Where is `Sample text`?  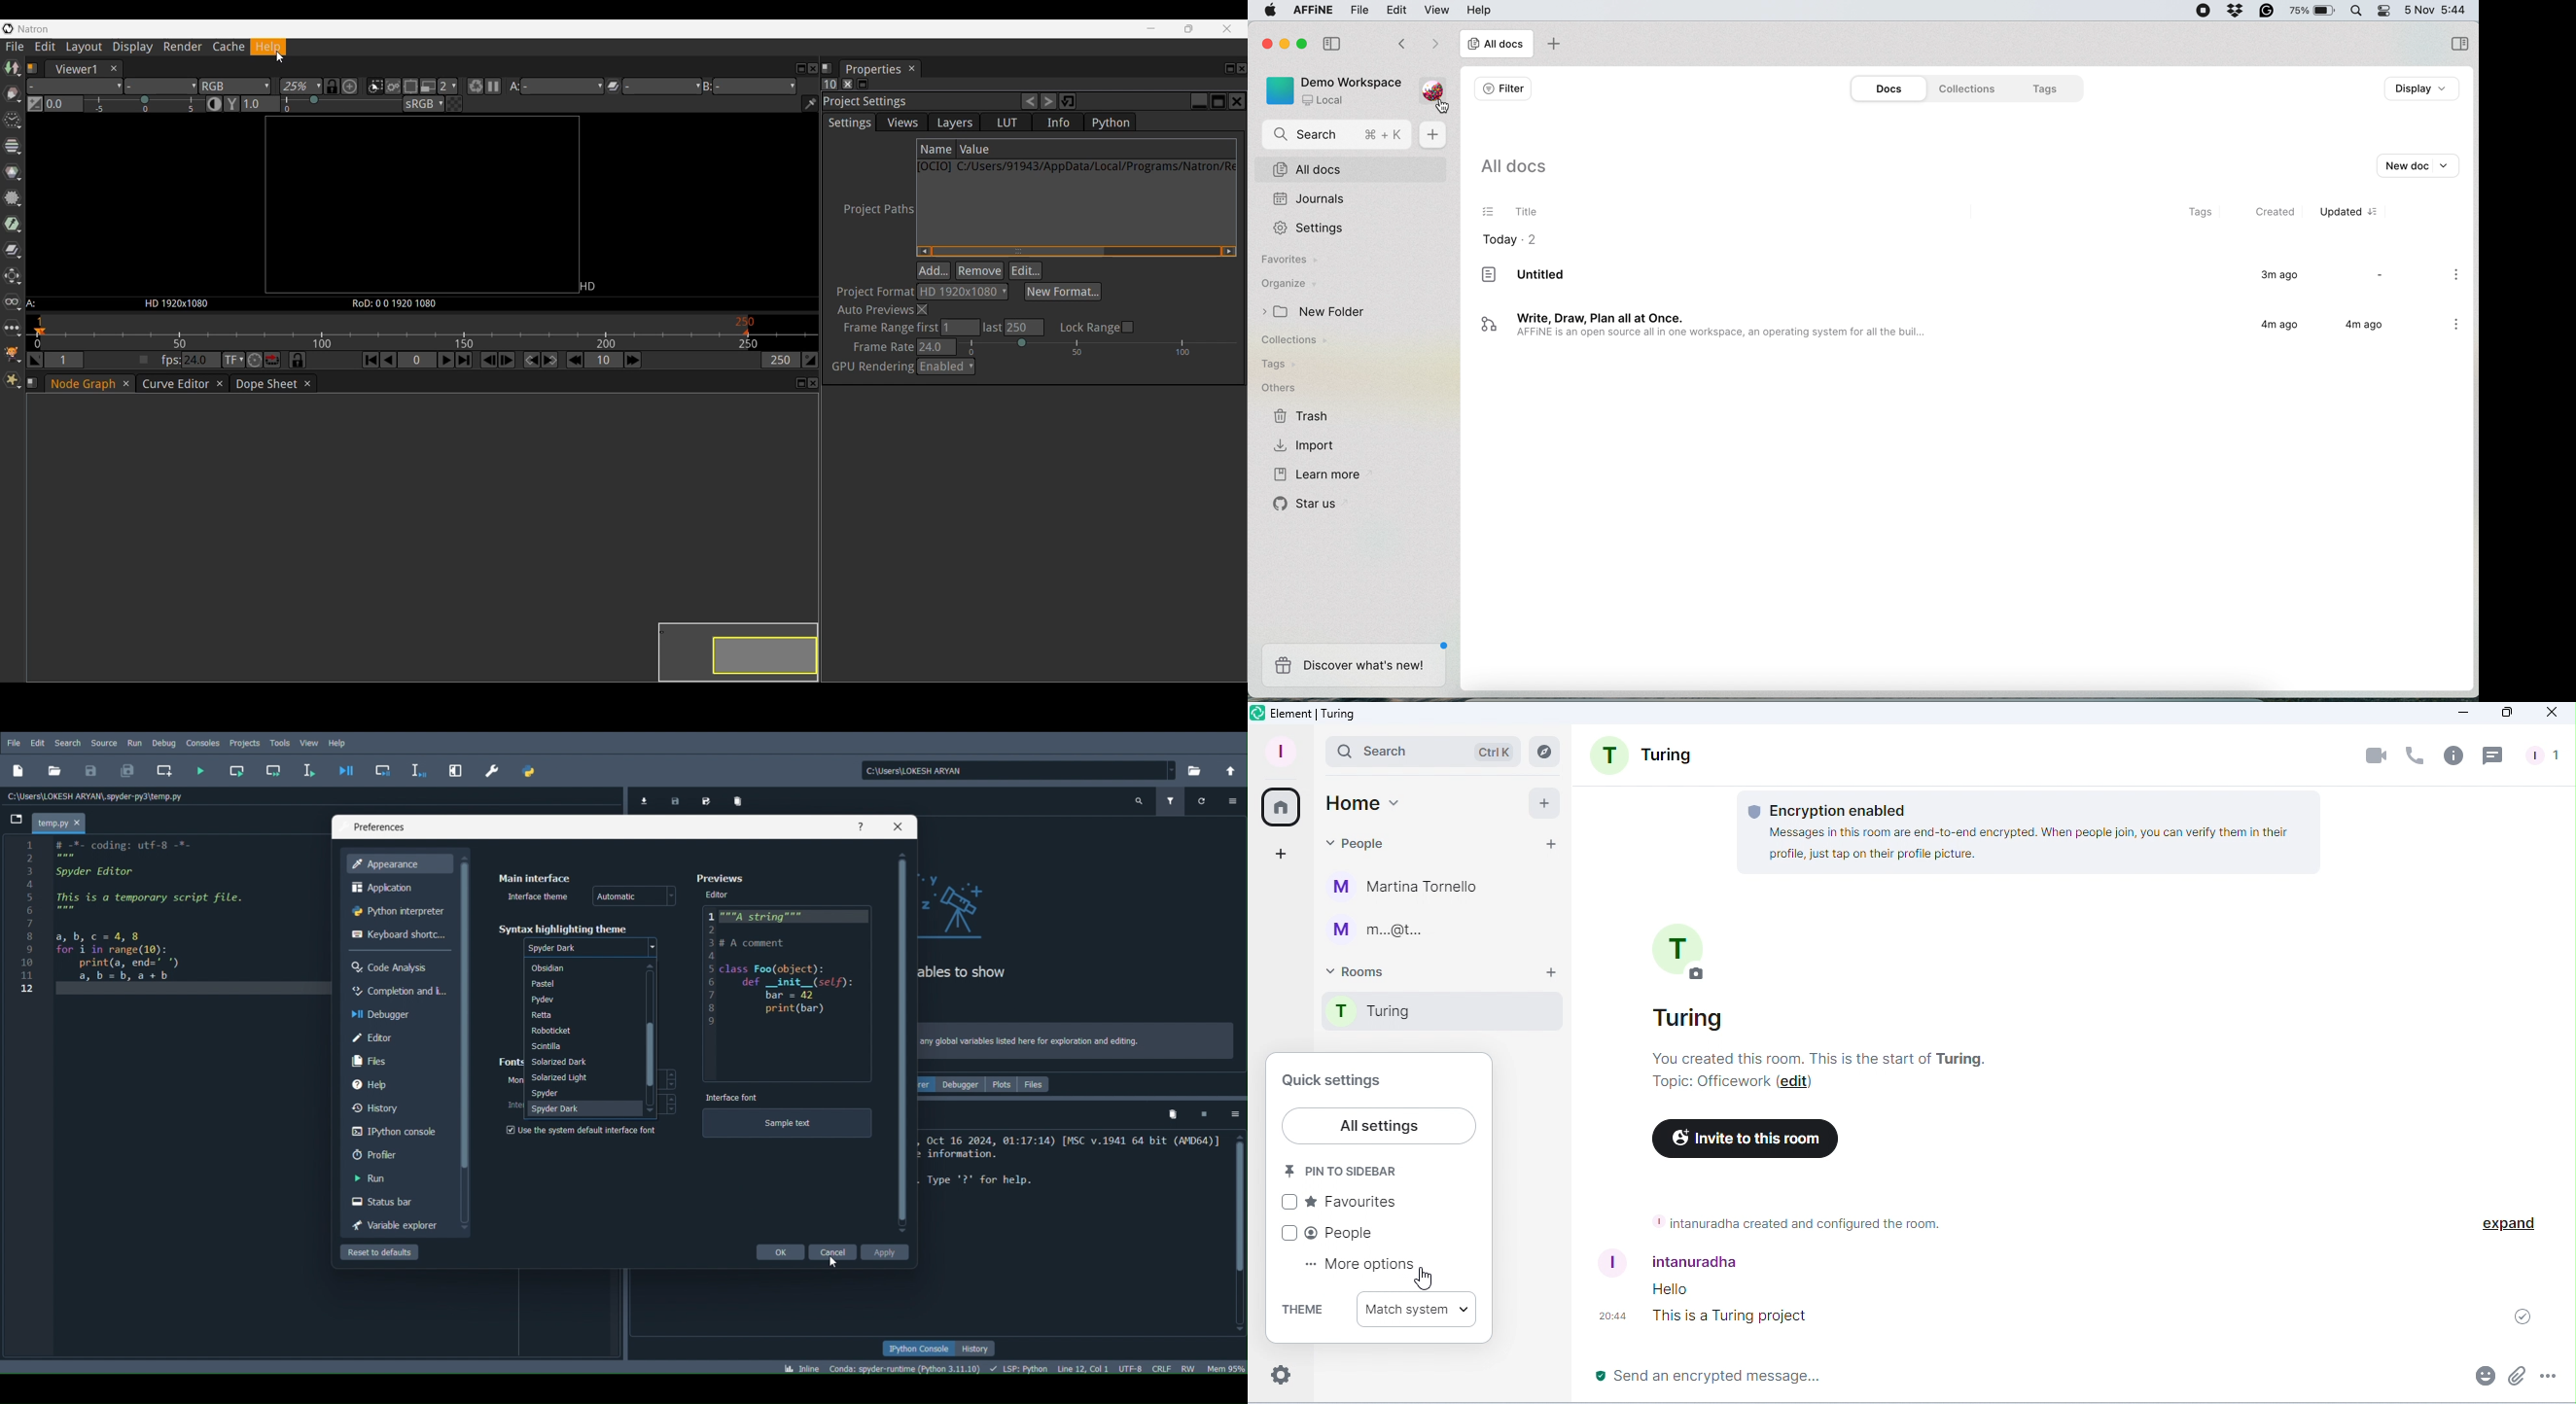
Sample text is located at coordinates (788, 1128).